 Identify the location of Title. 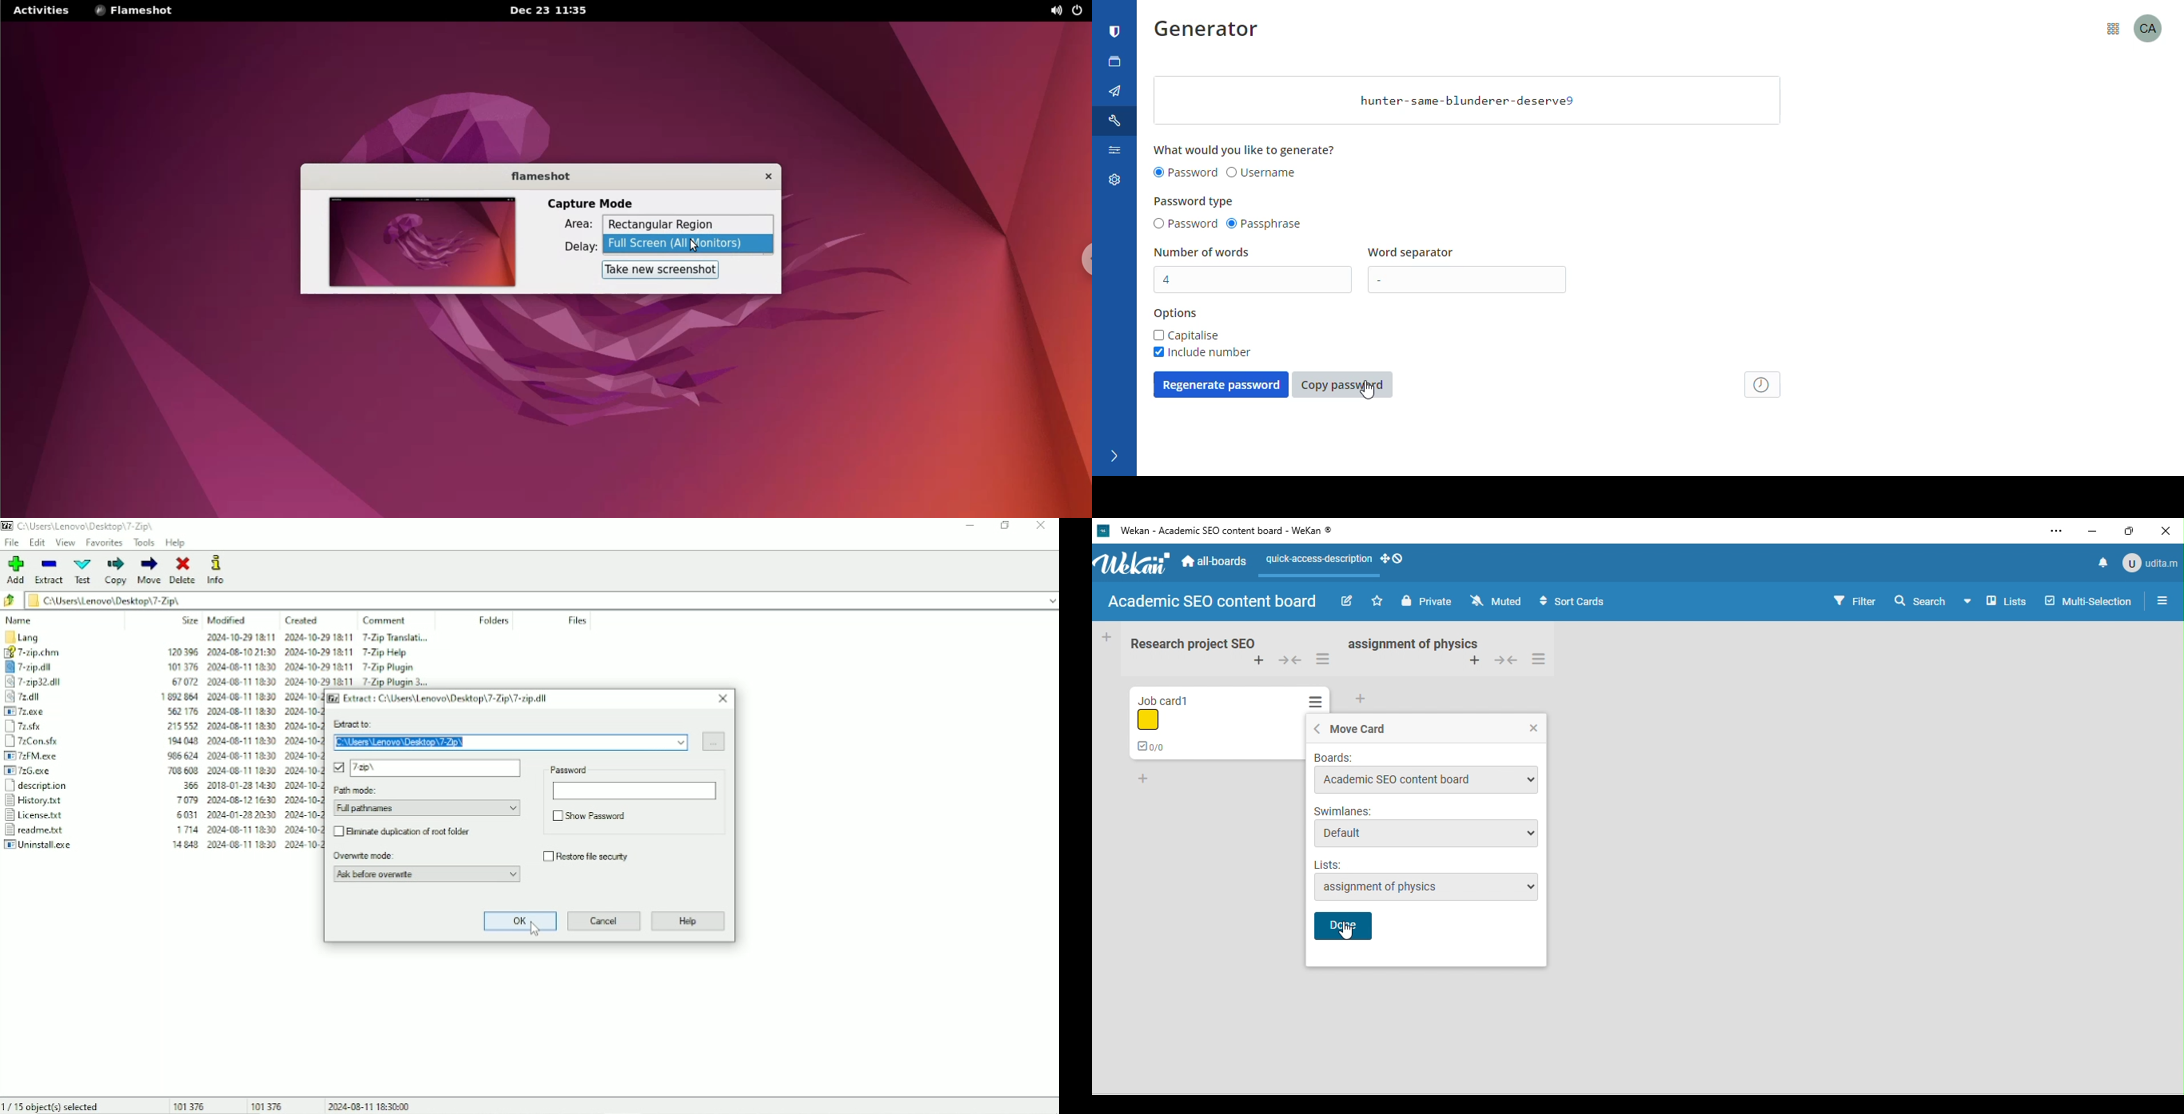
(83, 526).